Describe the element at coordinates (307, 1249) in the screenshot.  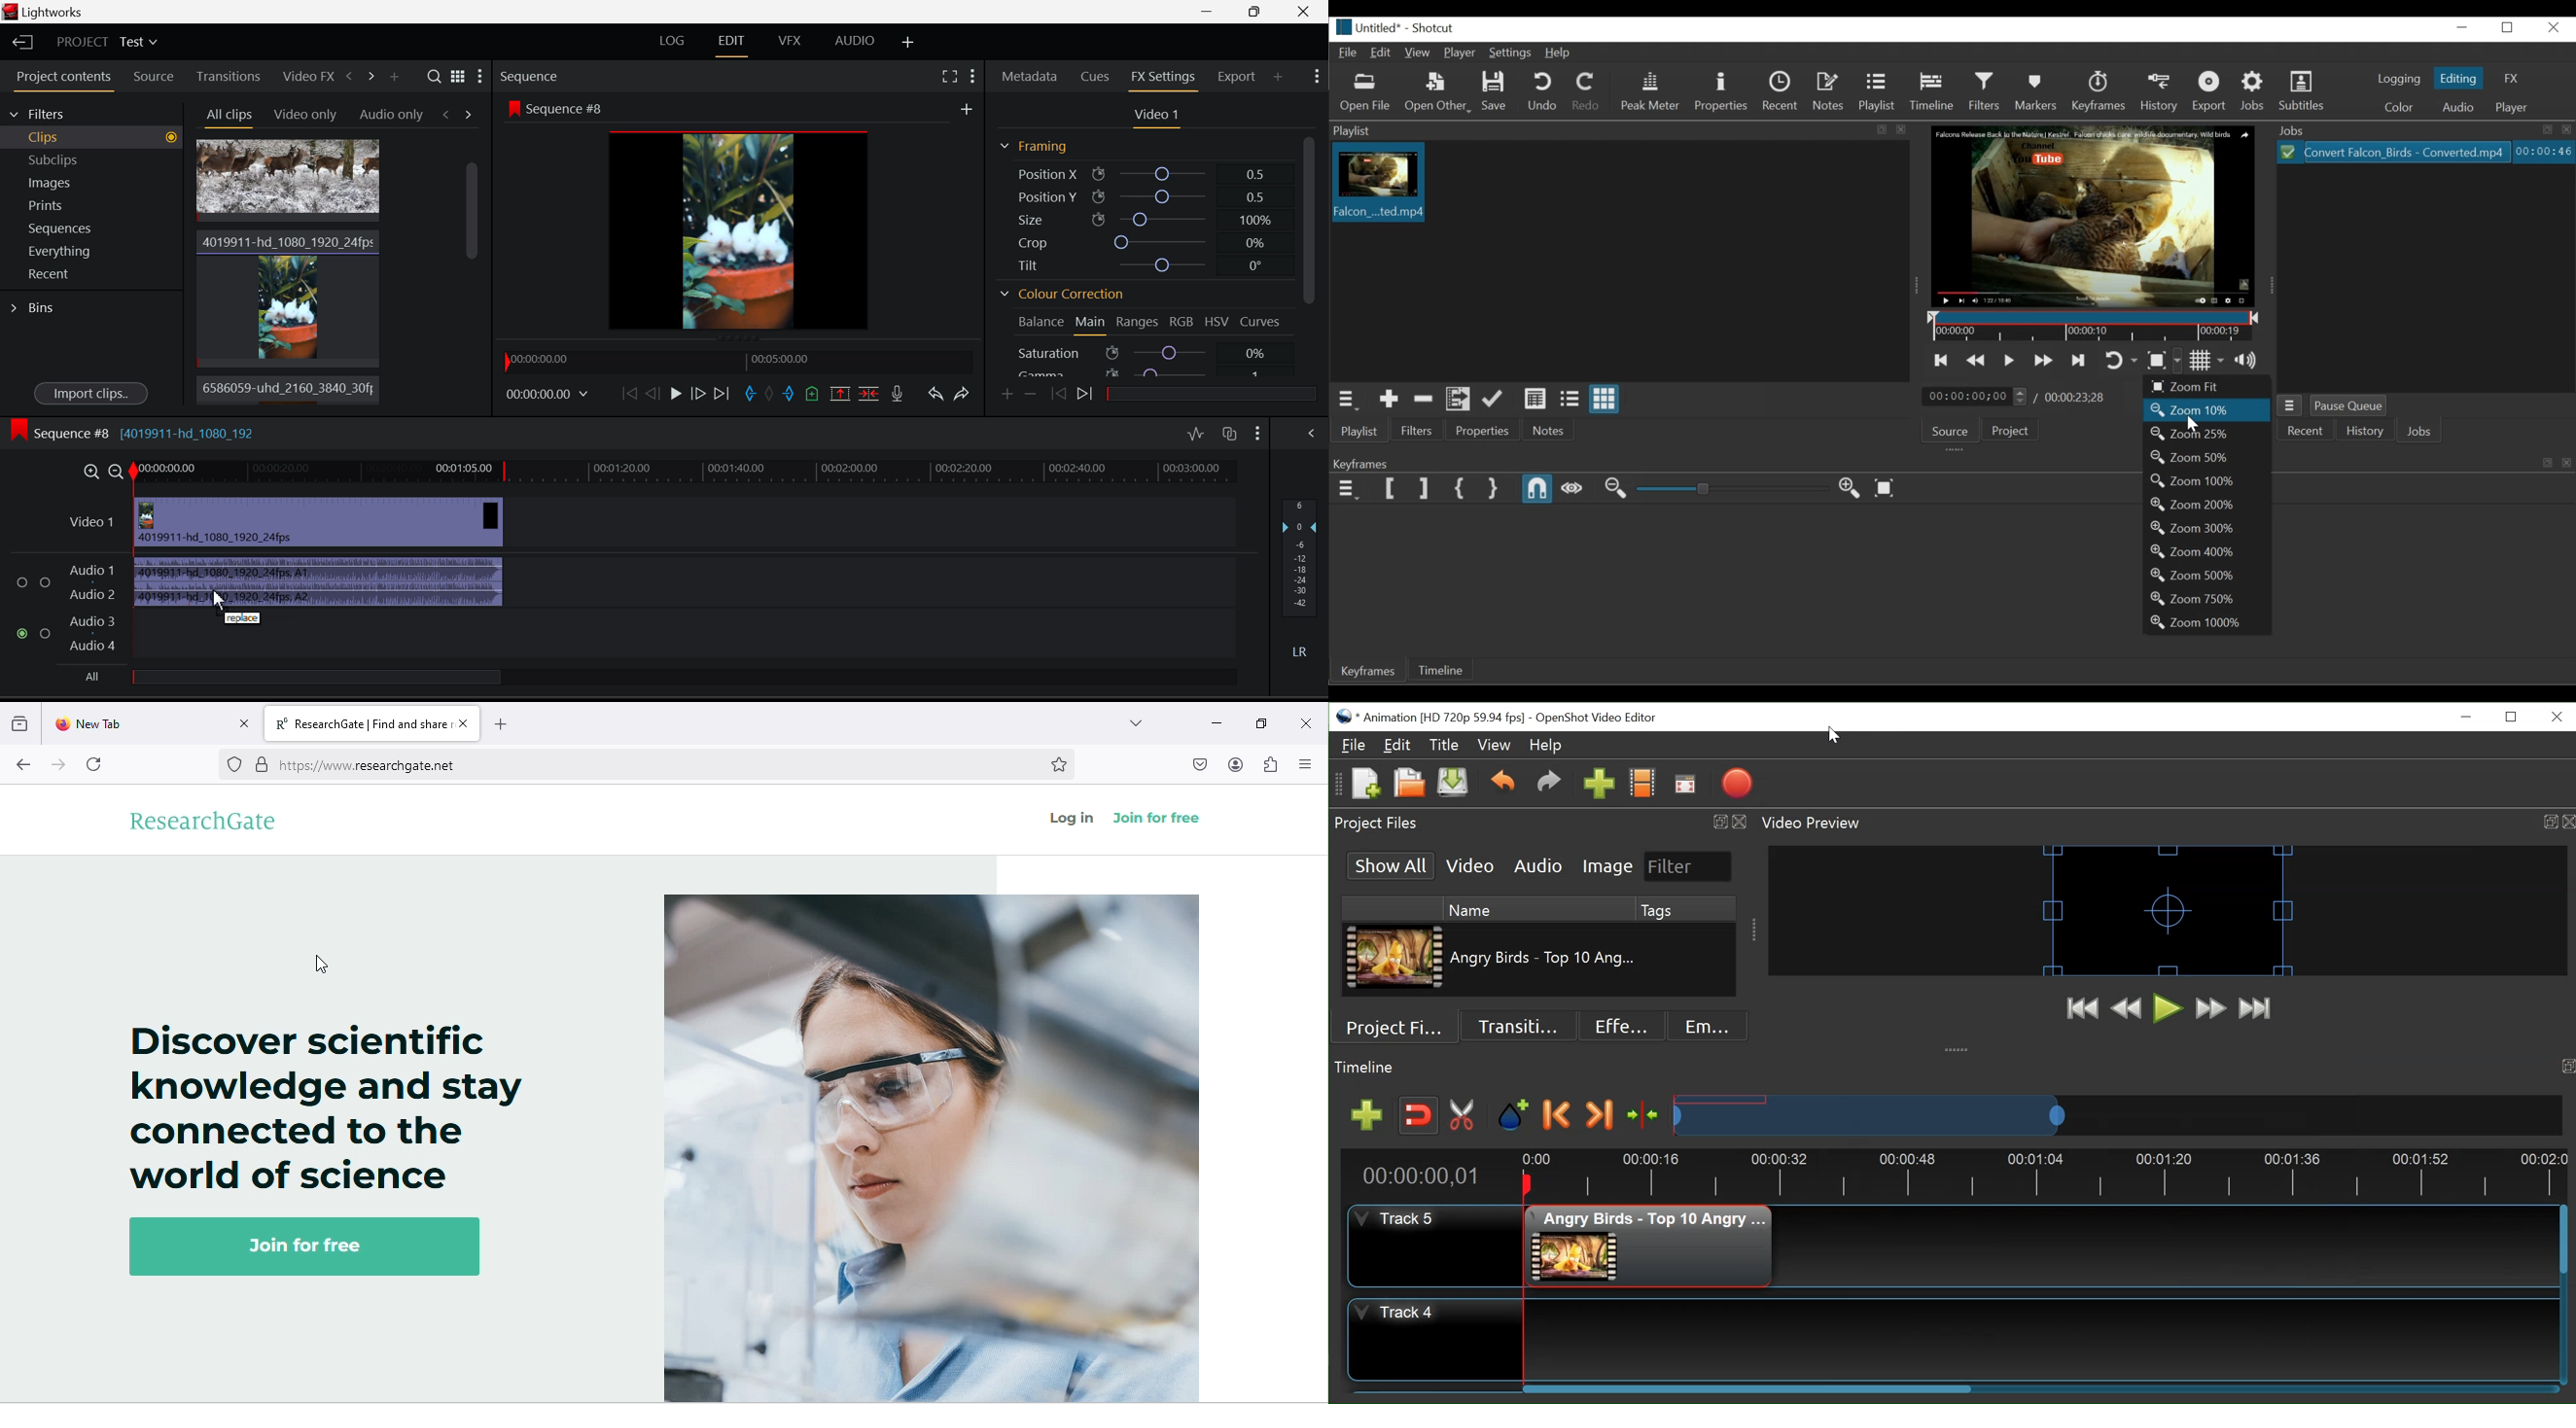
I see `join for free` at that location.